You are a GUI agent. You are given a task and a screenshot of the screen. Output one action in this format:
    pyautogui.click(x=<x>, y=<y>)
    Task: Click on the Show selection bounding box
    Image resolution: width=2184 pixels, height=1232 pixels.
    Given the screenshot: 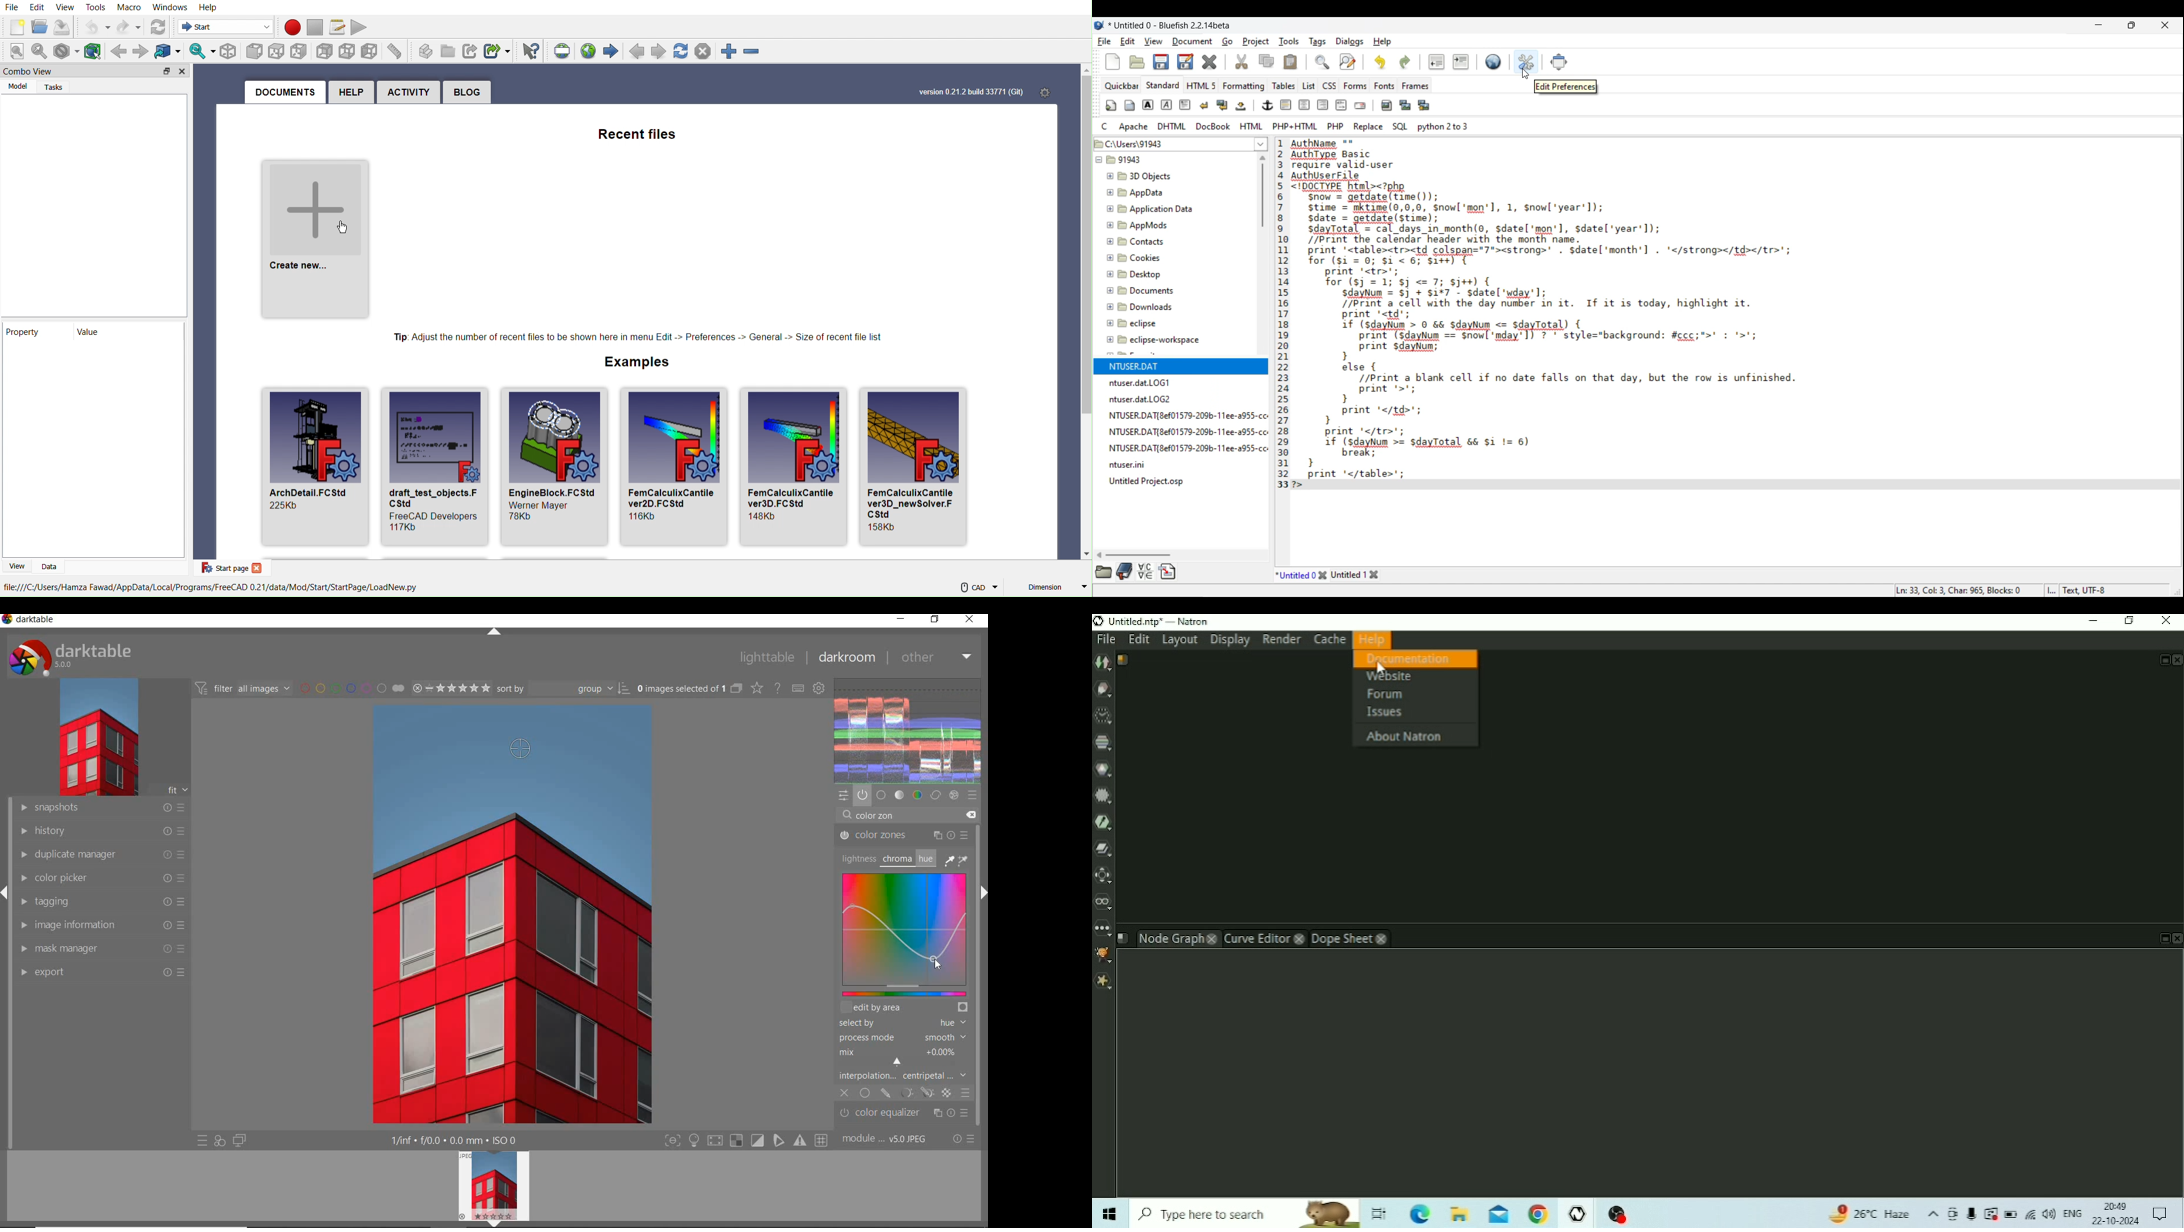 What is the action you would take?
    pyautogui.click(x=94, y=51)
    